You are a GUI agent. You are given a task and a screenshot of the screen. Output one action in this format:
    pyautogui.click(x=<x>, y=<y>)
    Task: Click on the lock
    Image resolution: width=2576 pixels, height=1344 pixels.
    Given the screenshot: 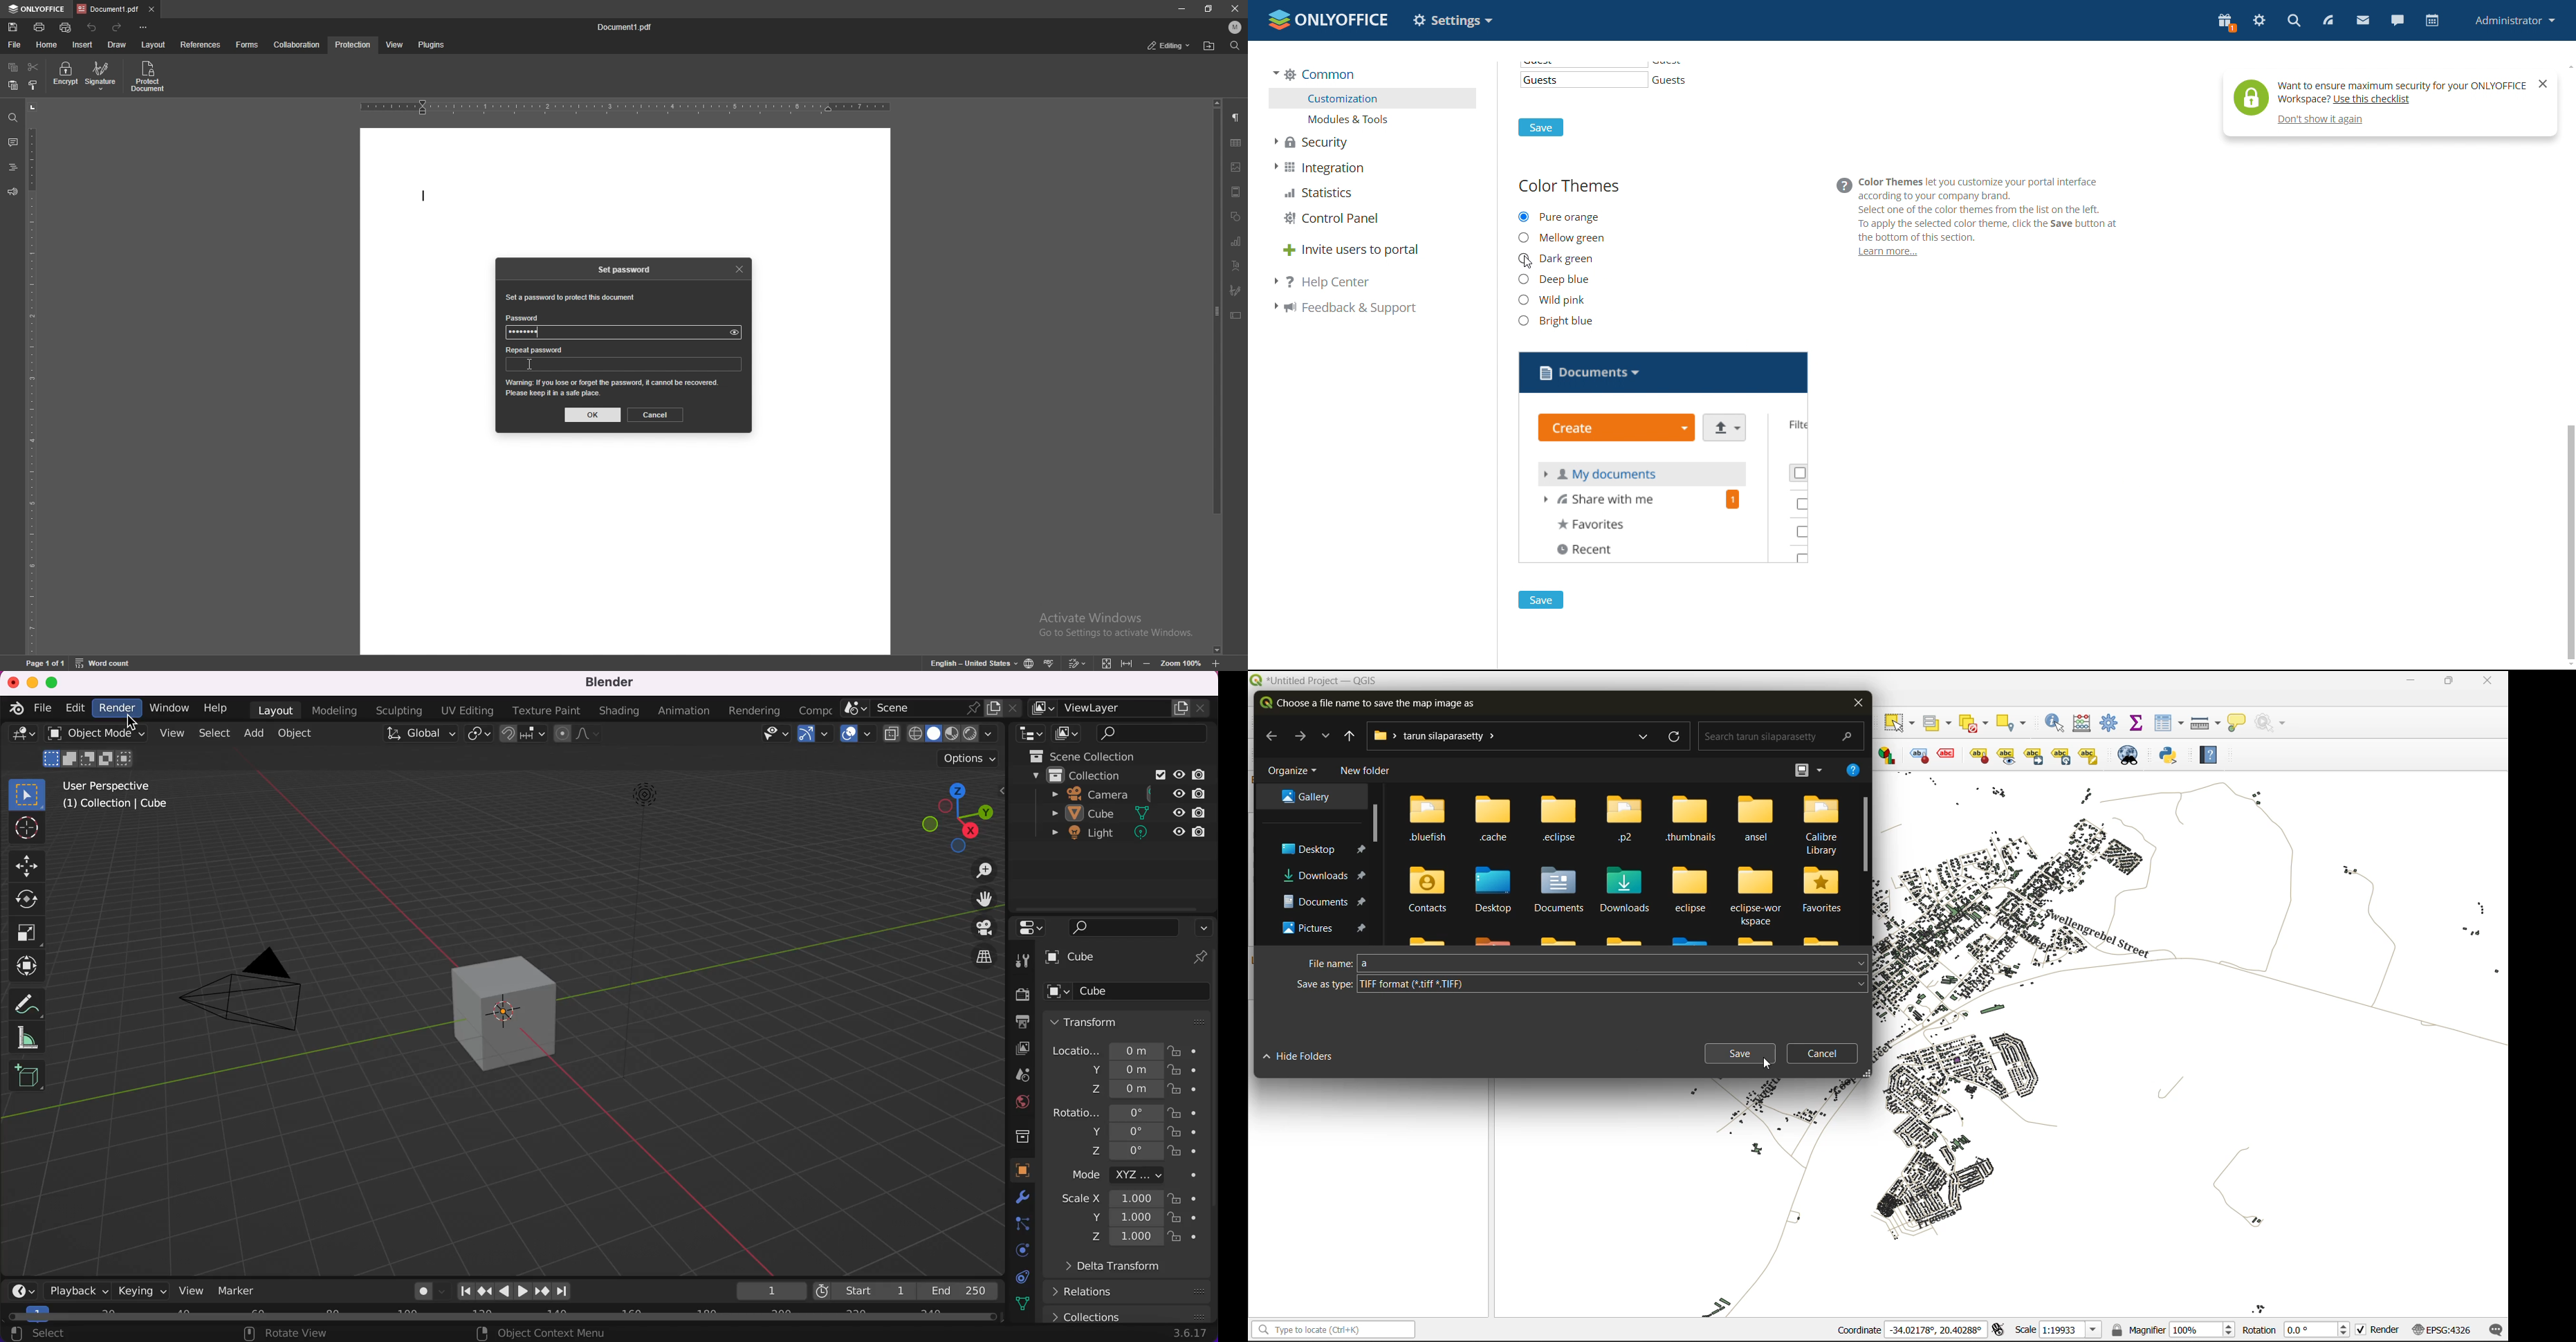 What is the action you would take?
    pyautogui.click(x=1185, y=1239)
    